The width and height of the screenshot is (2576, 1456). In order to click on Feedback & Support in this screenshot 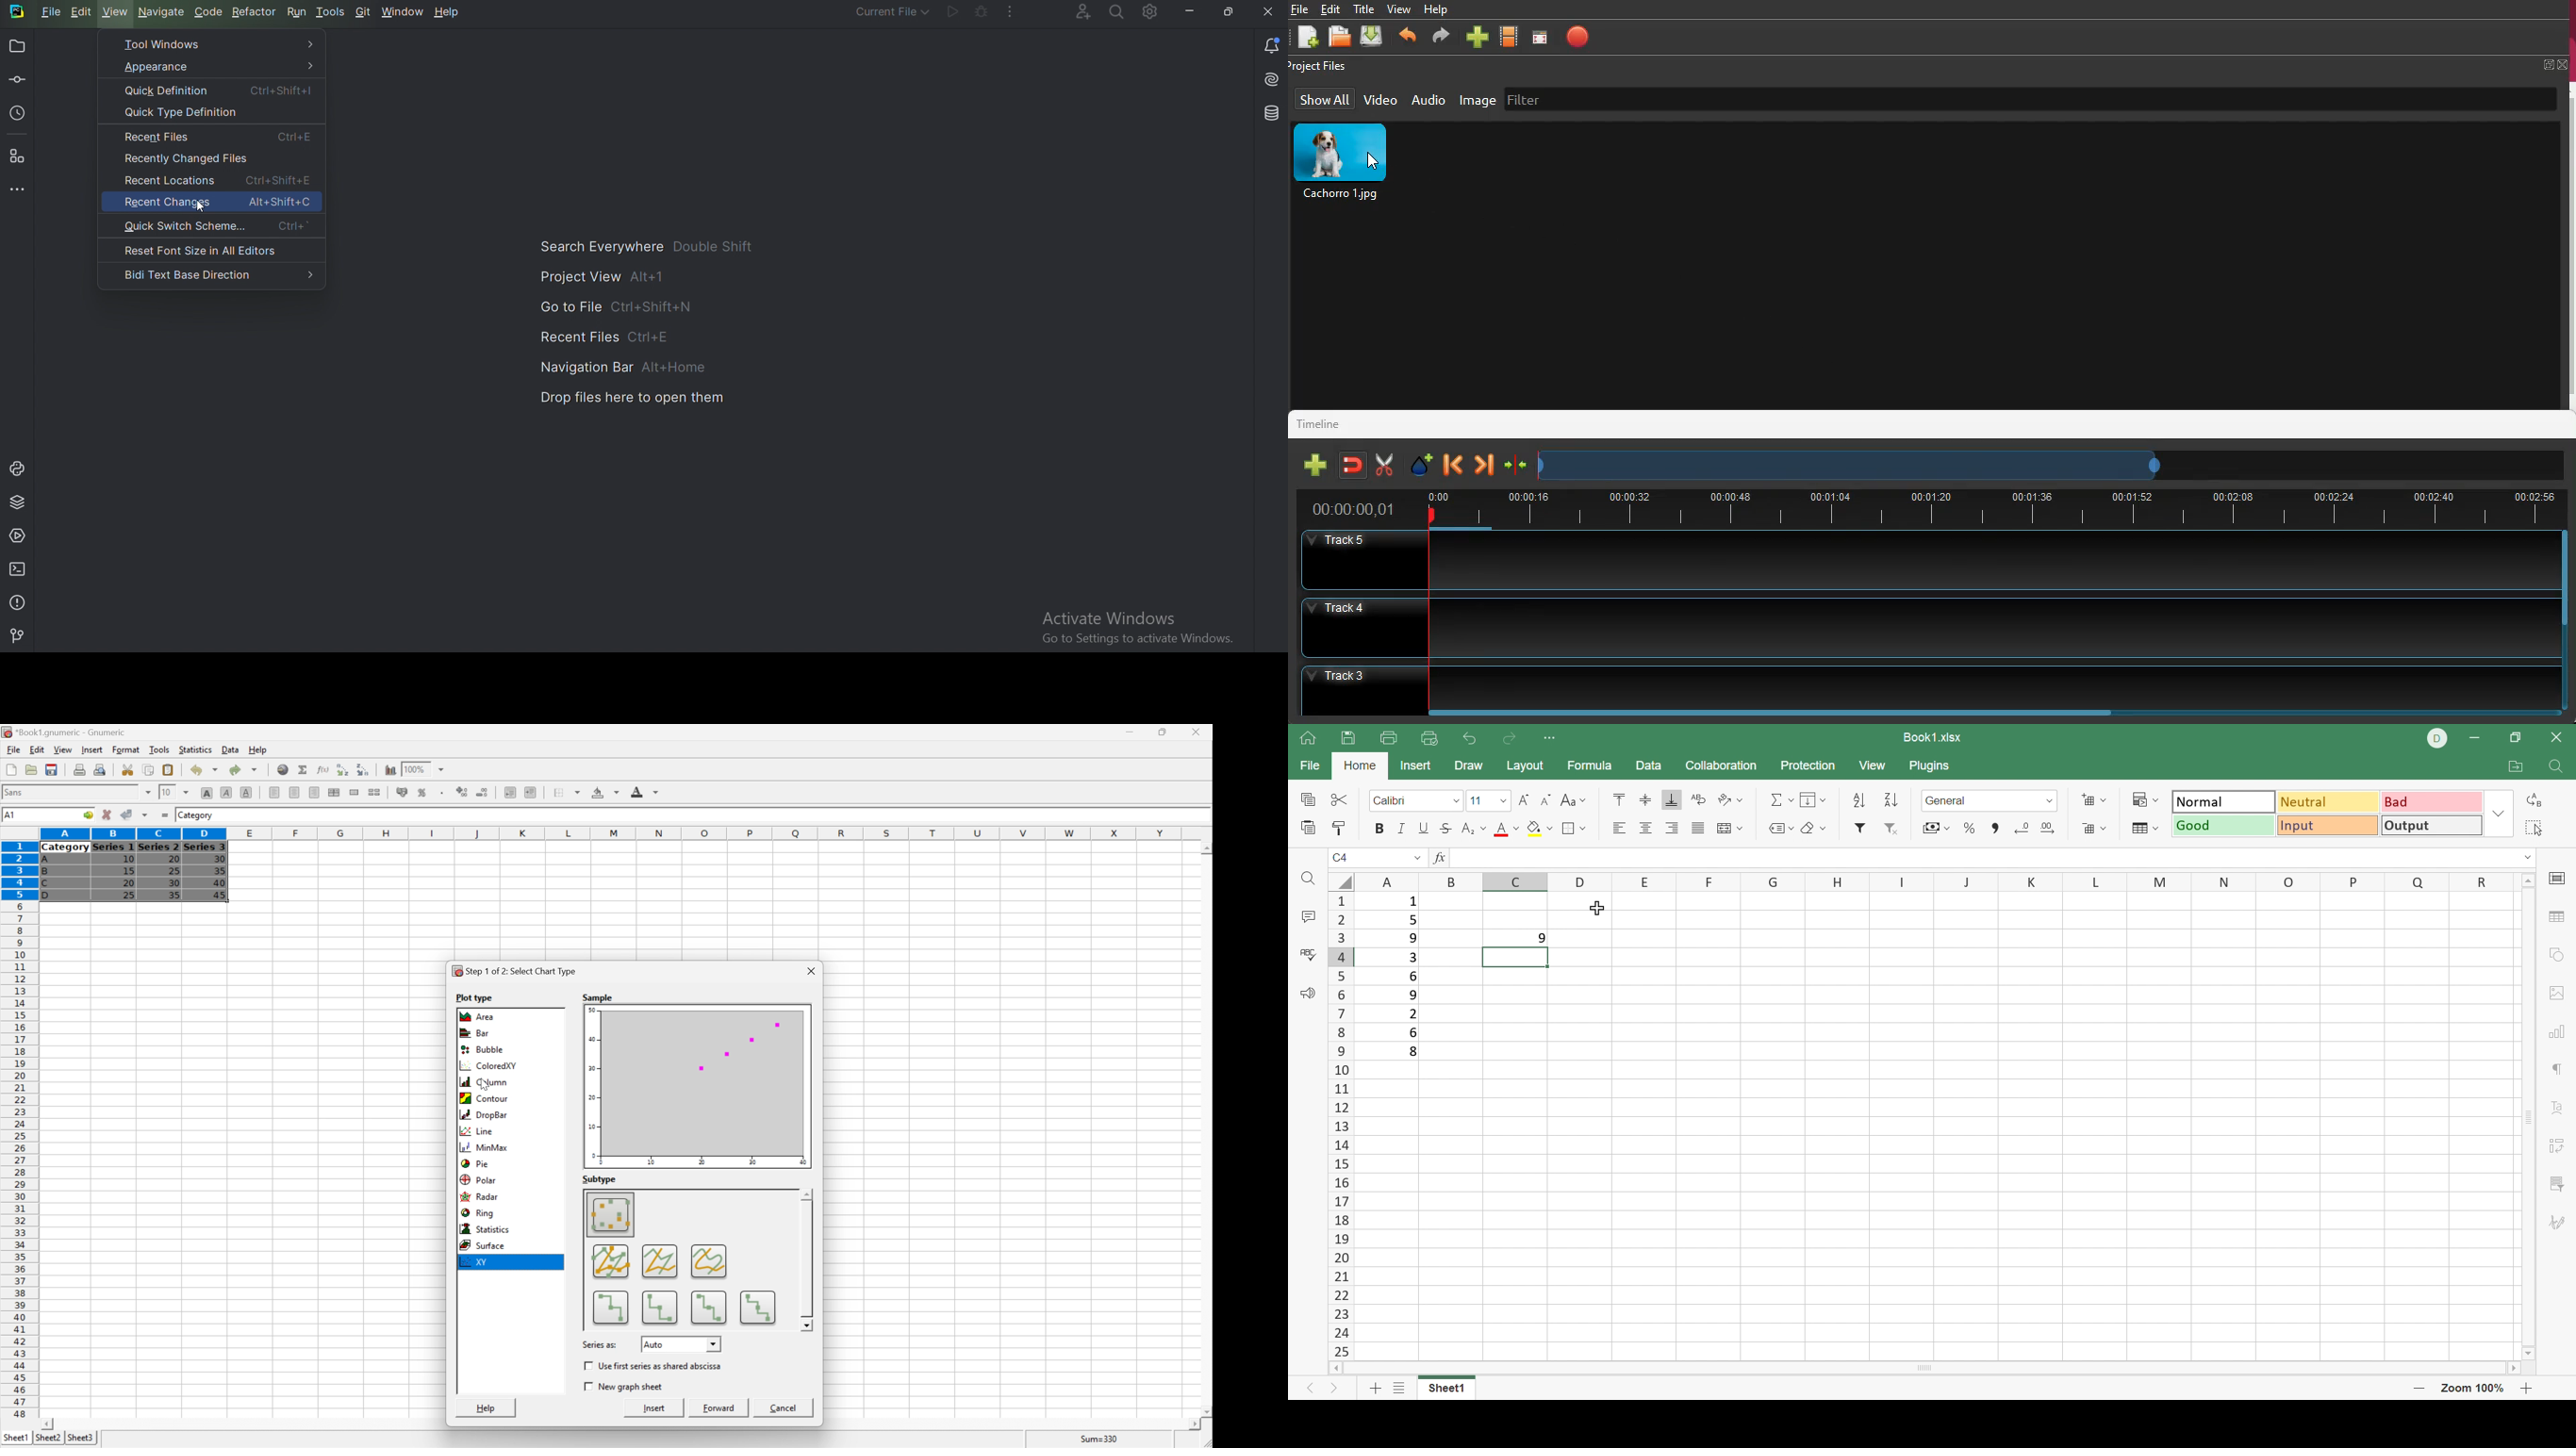, I will do `click(1307, 994)`.